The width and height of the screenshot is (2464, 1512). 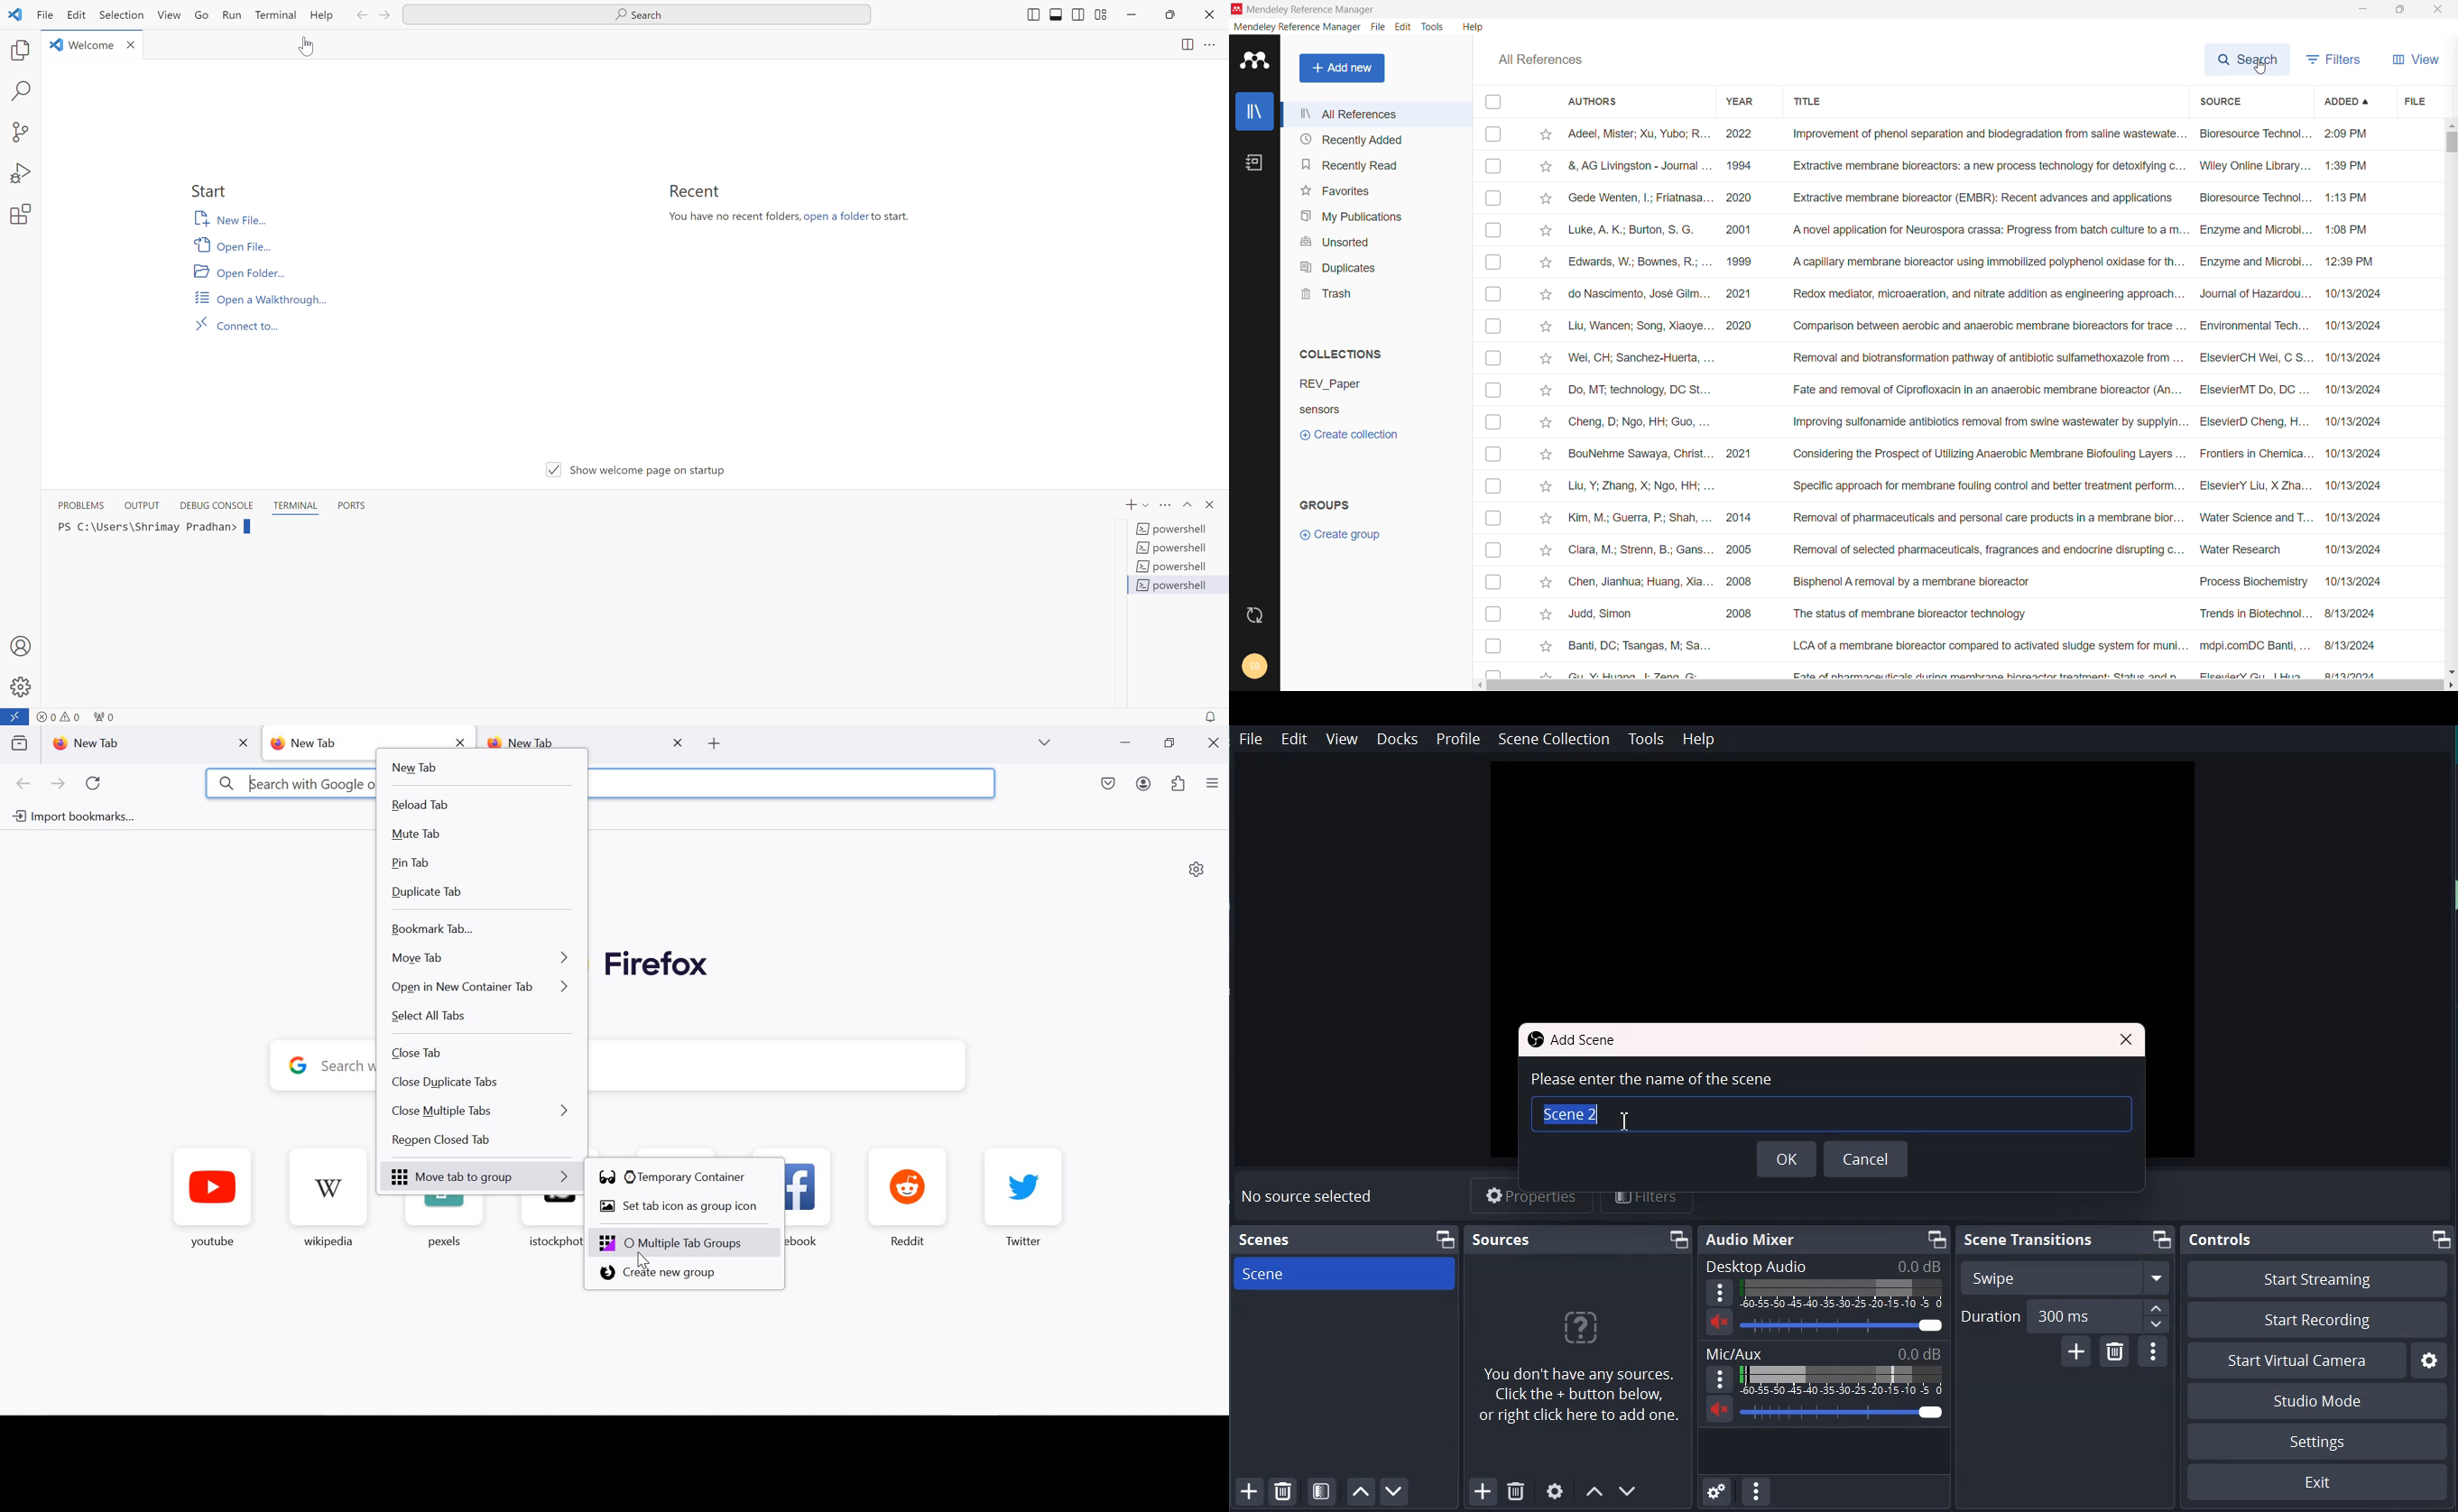 I want to click on Edwards, W.; Bownes, R.; ... 1999 A capillary membrane bioreactor using immobilized polyphenol oxidase for th... Enzyme and Microbi... 12:39 PM, so click(x=1984, y=260).